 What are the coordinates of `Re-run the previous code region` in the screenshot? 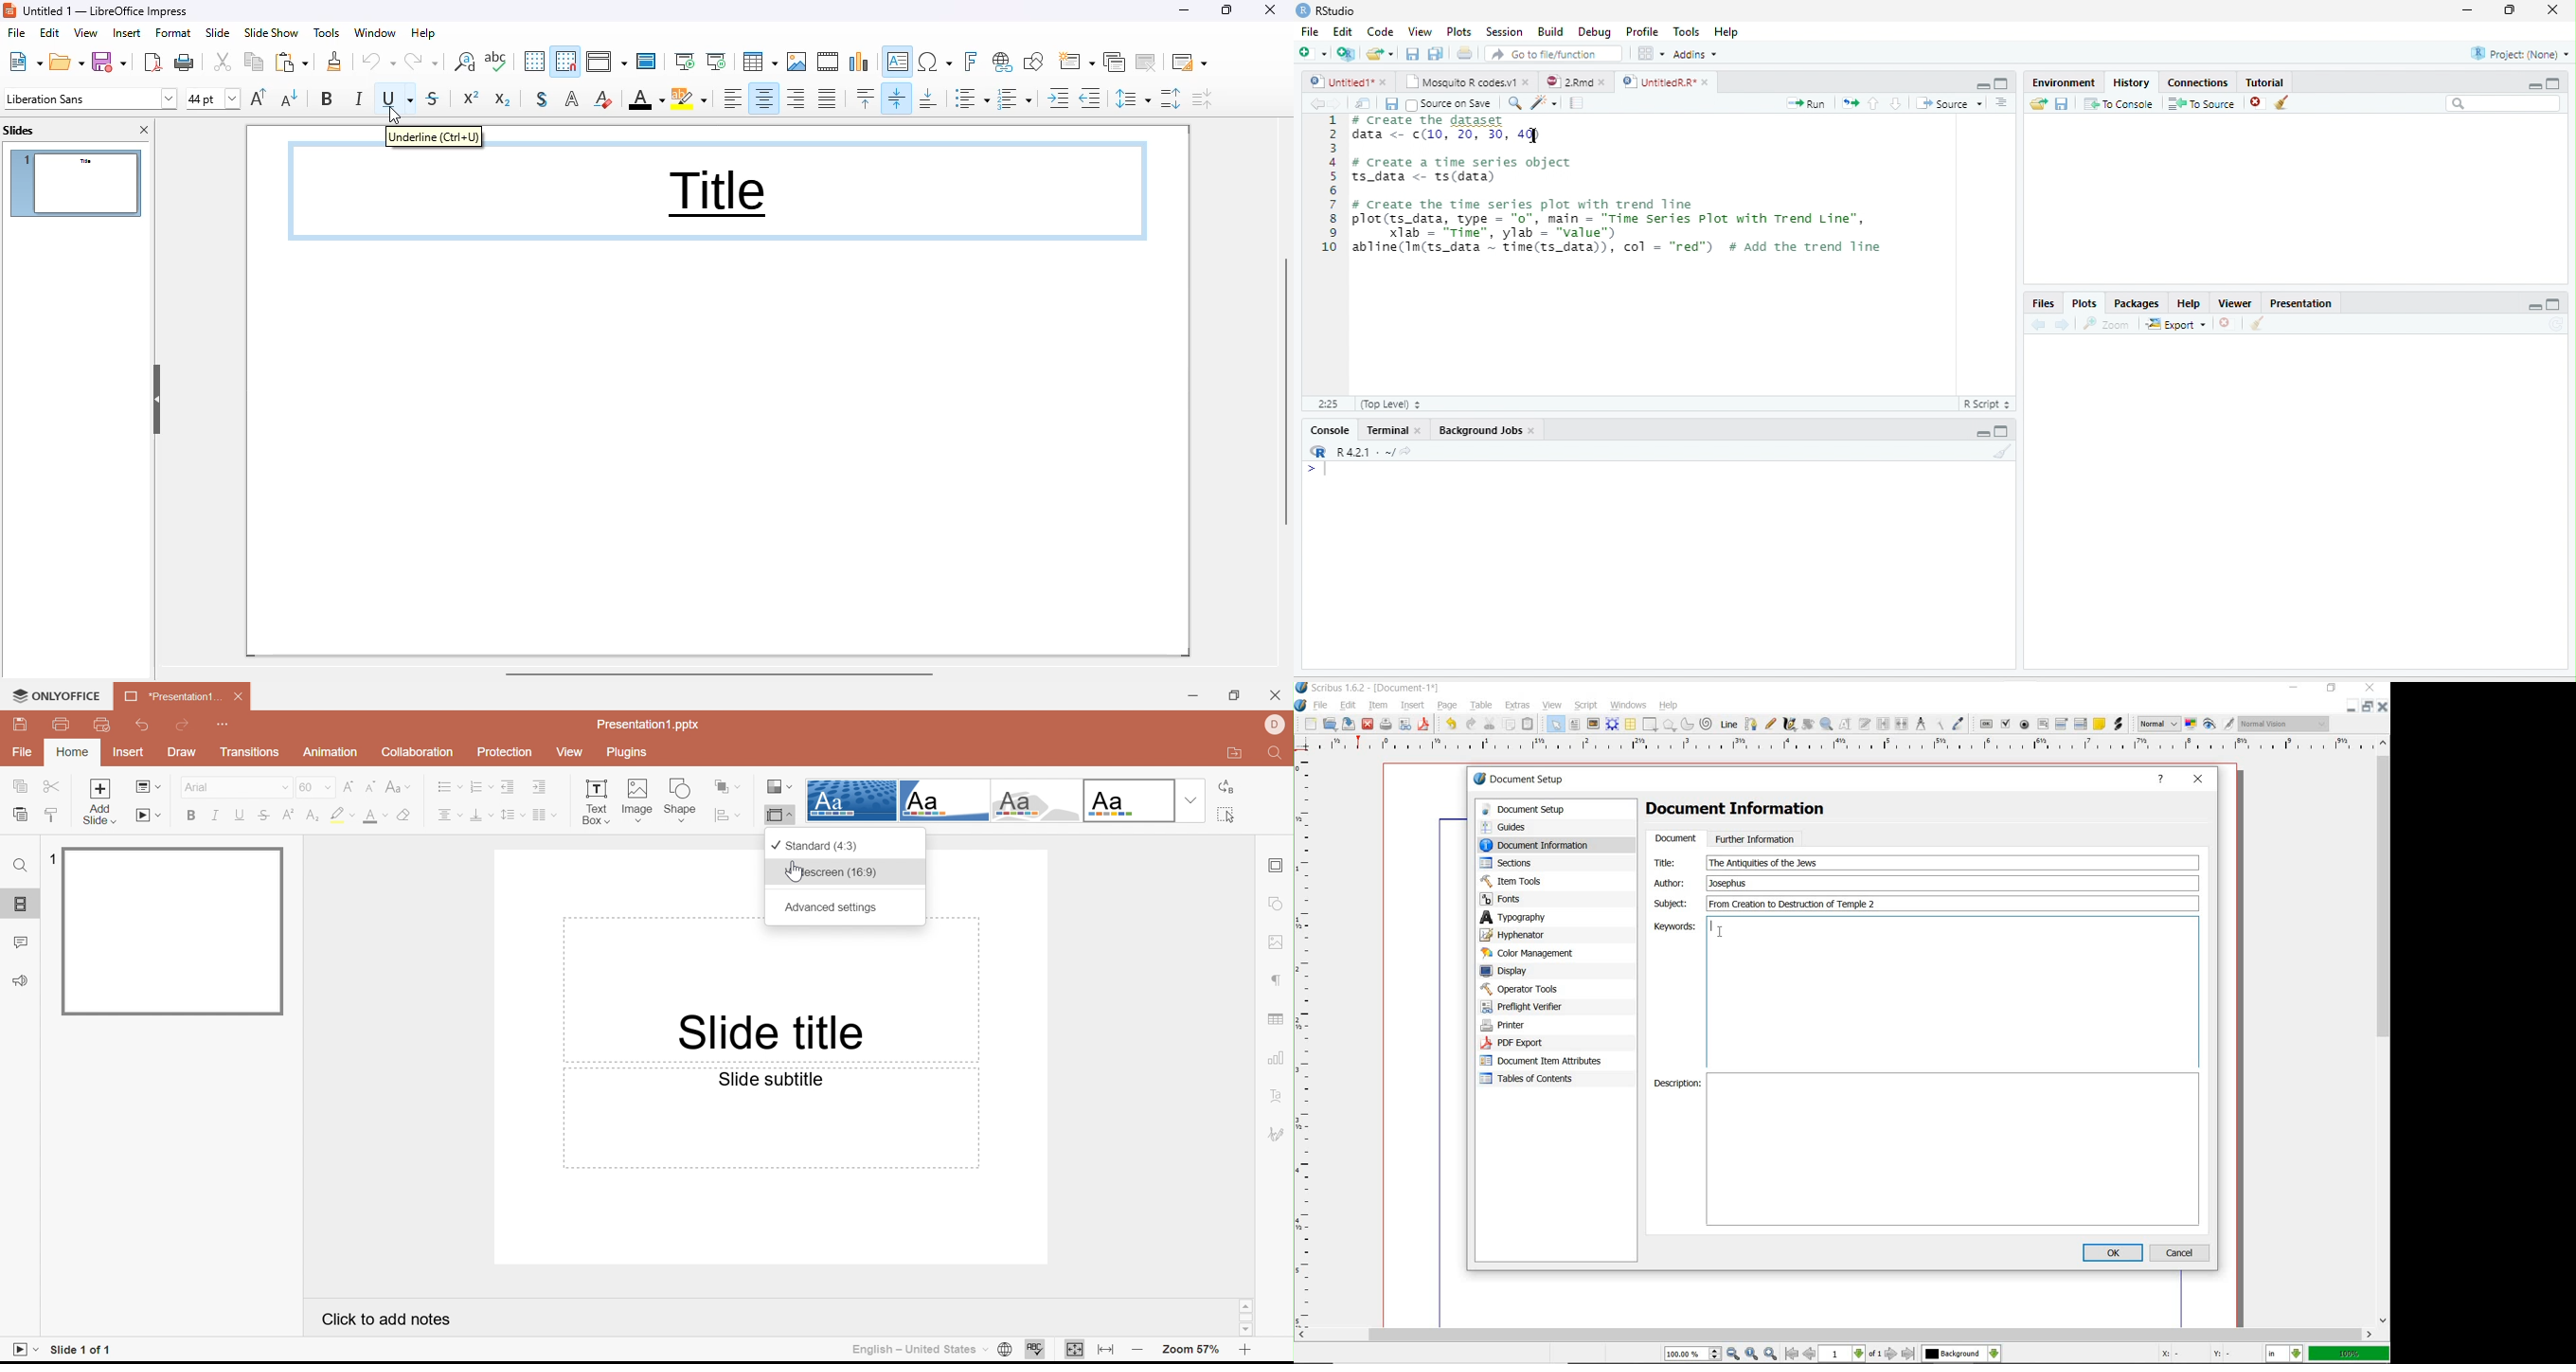 It's located at (1850, 103).